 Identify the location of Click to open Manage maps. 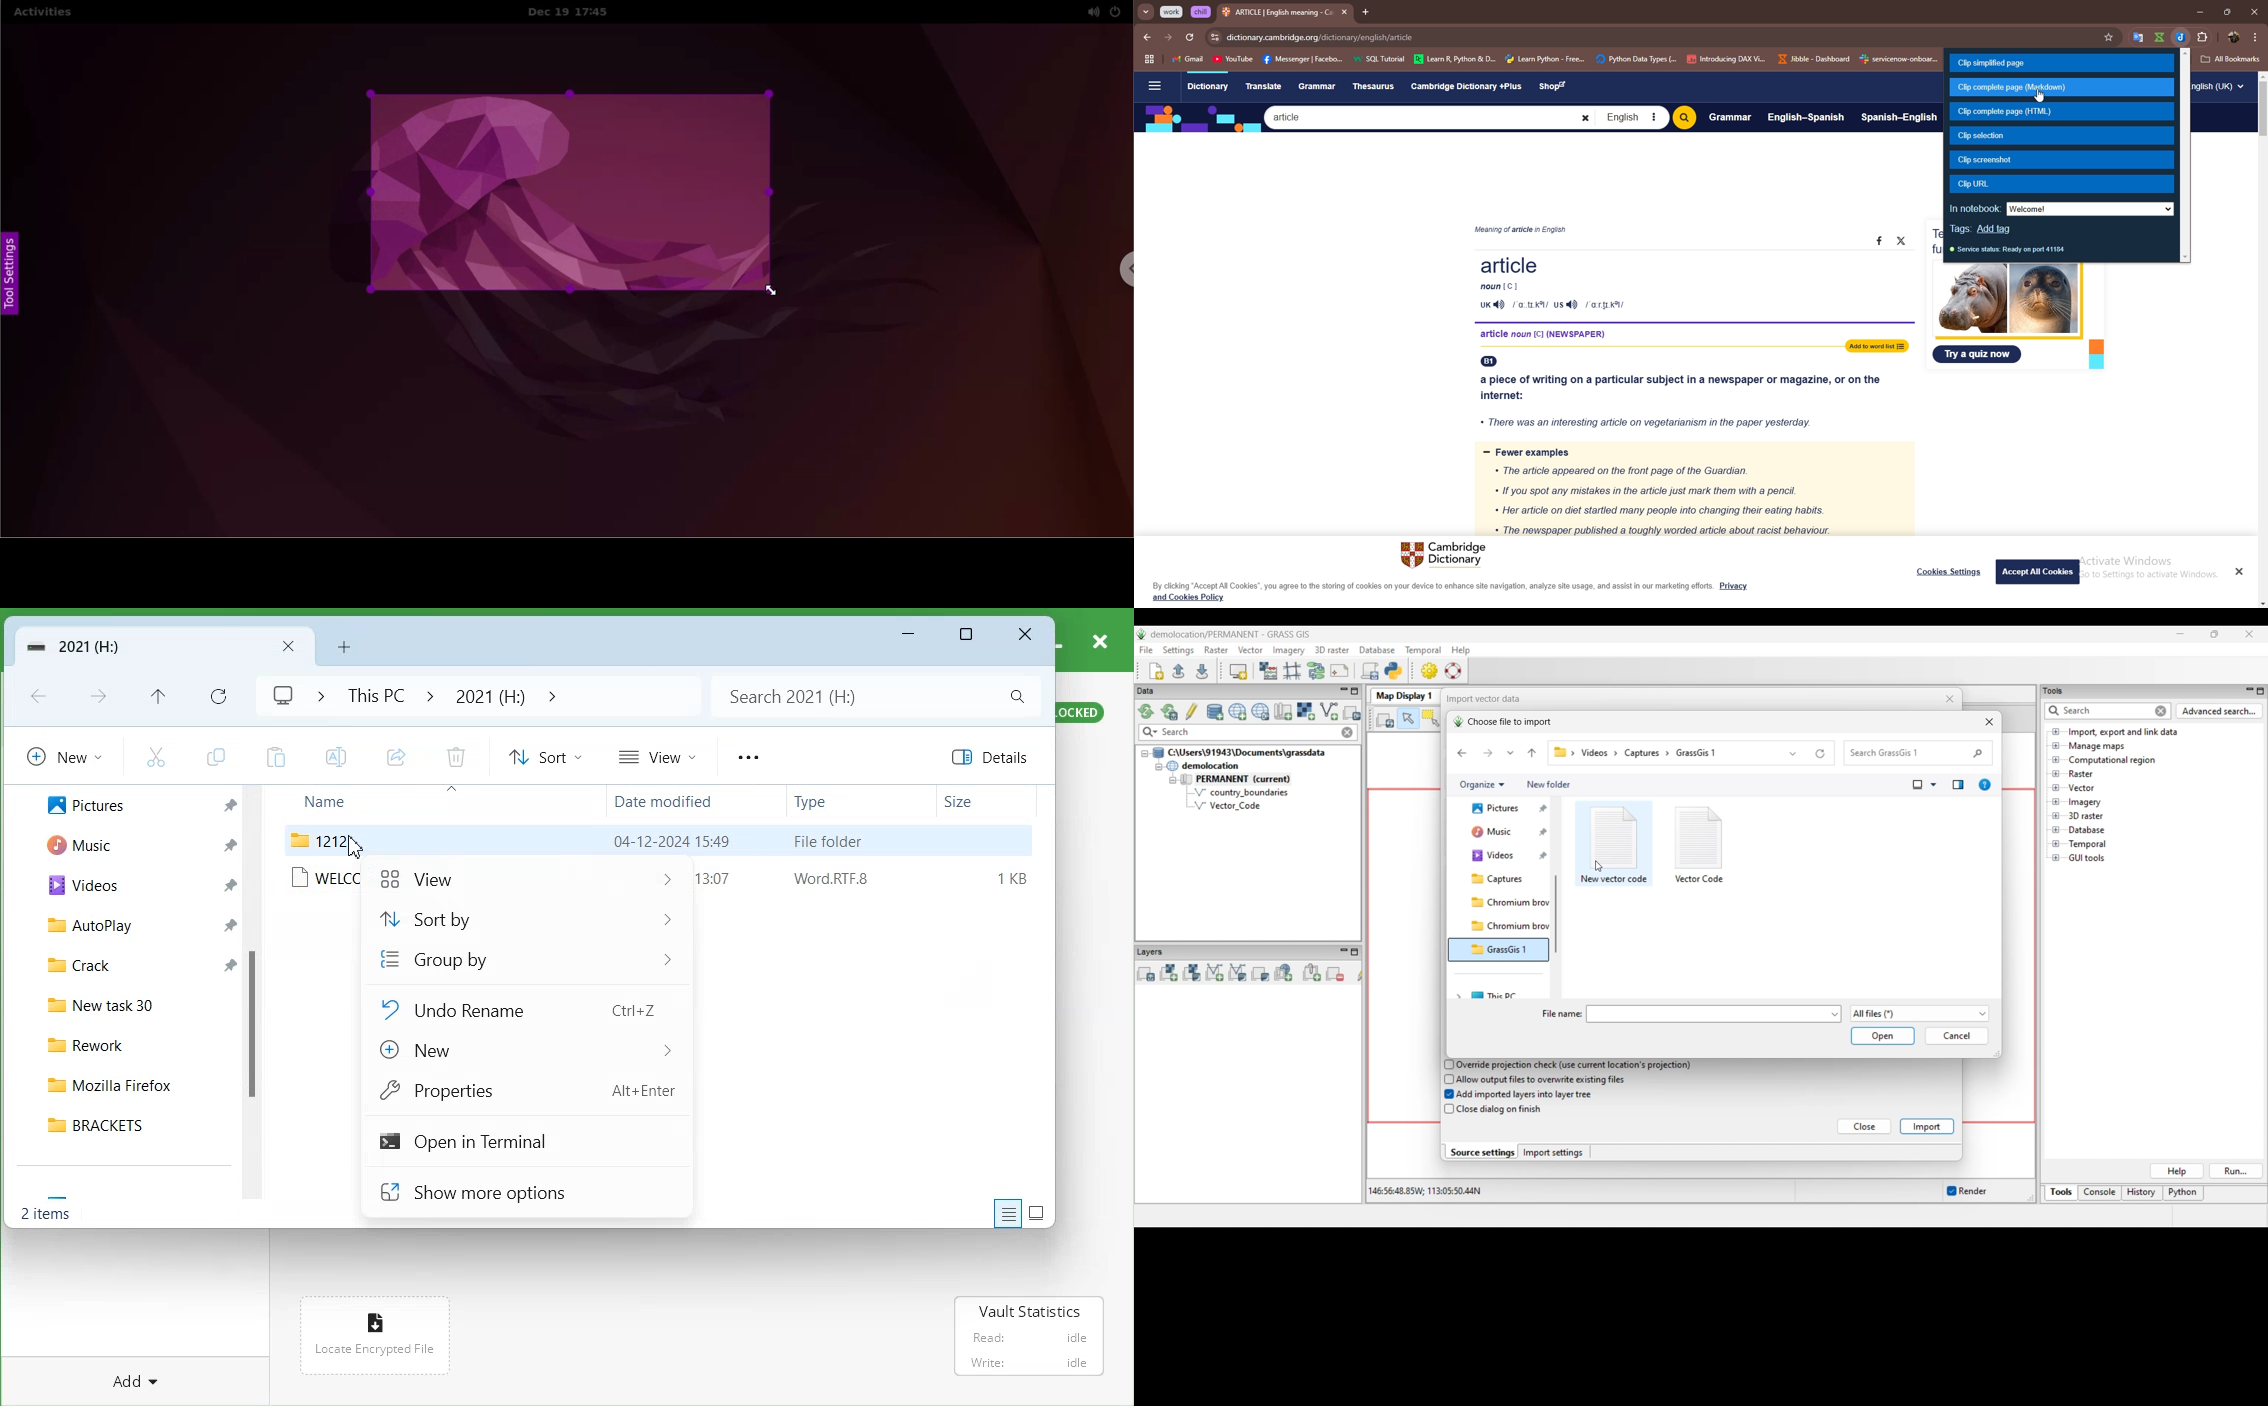
(2056, 746).